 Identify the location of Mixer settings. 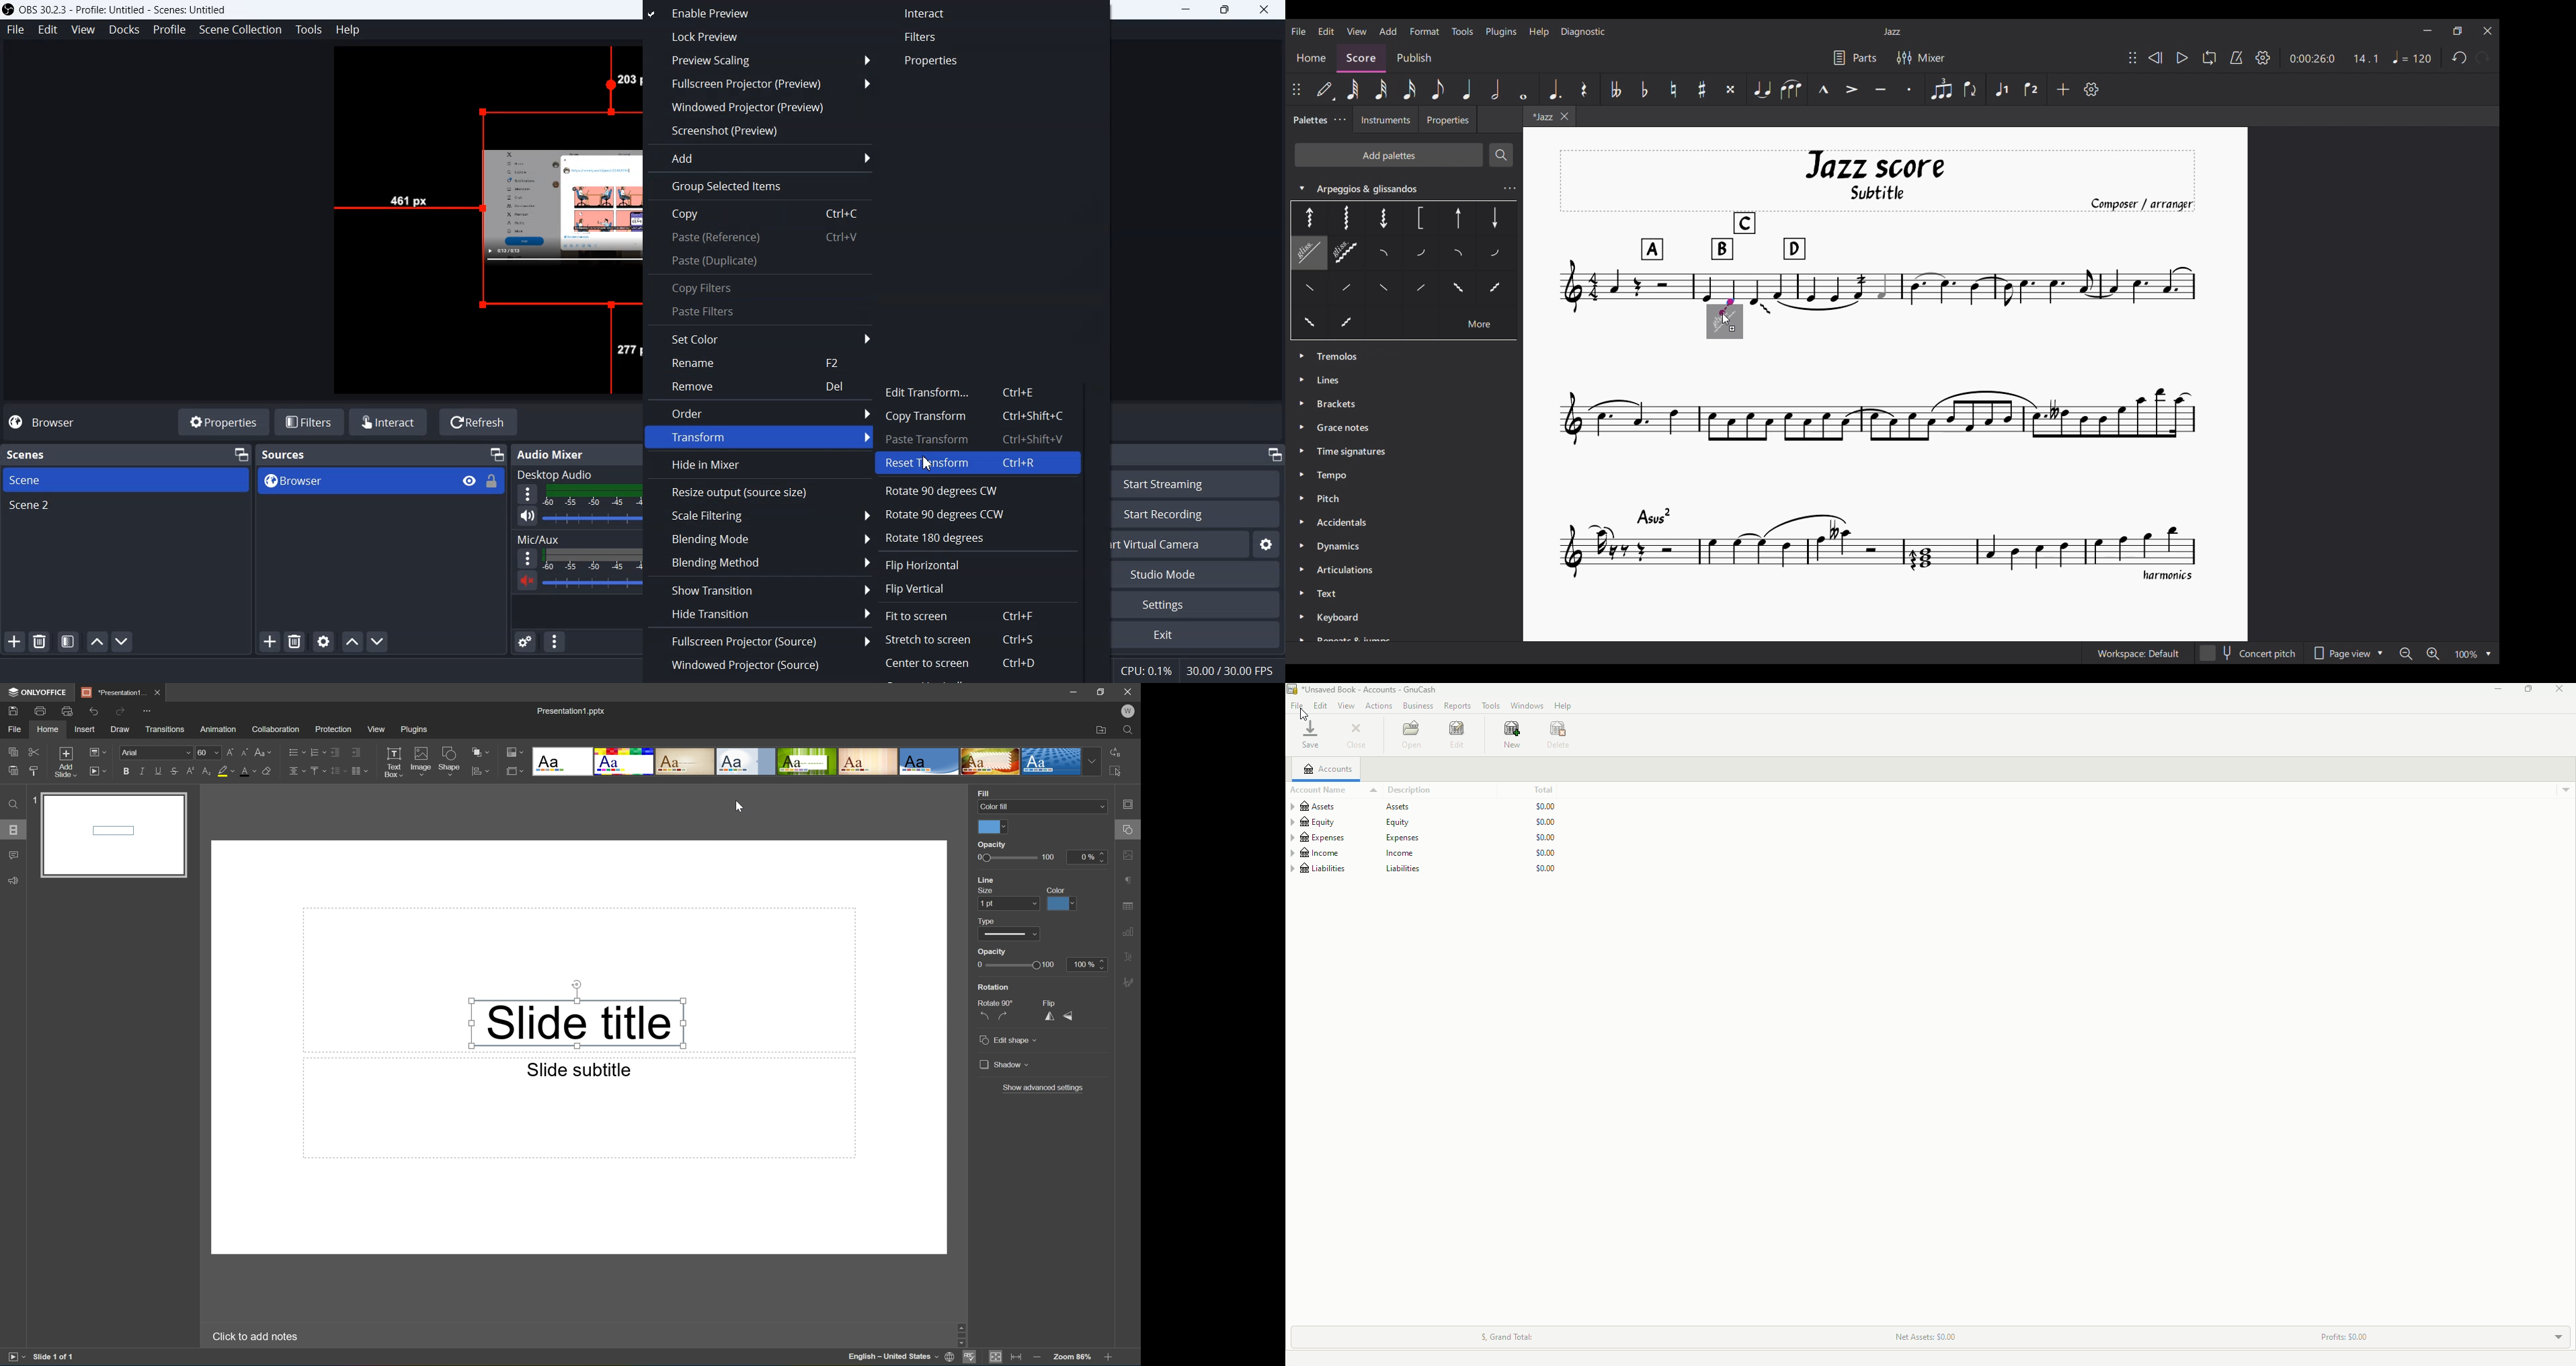
(1920, 58).